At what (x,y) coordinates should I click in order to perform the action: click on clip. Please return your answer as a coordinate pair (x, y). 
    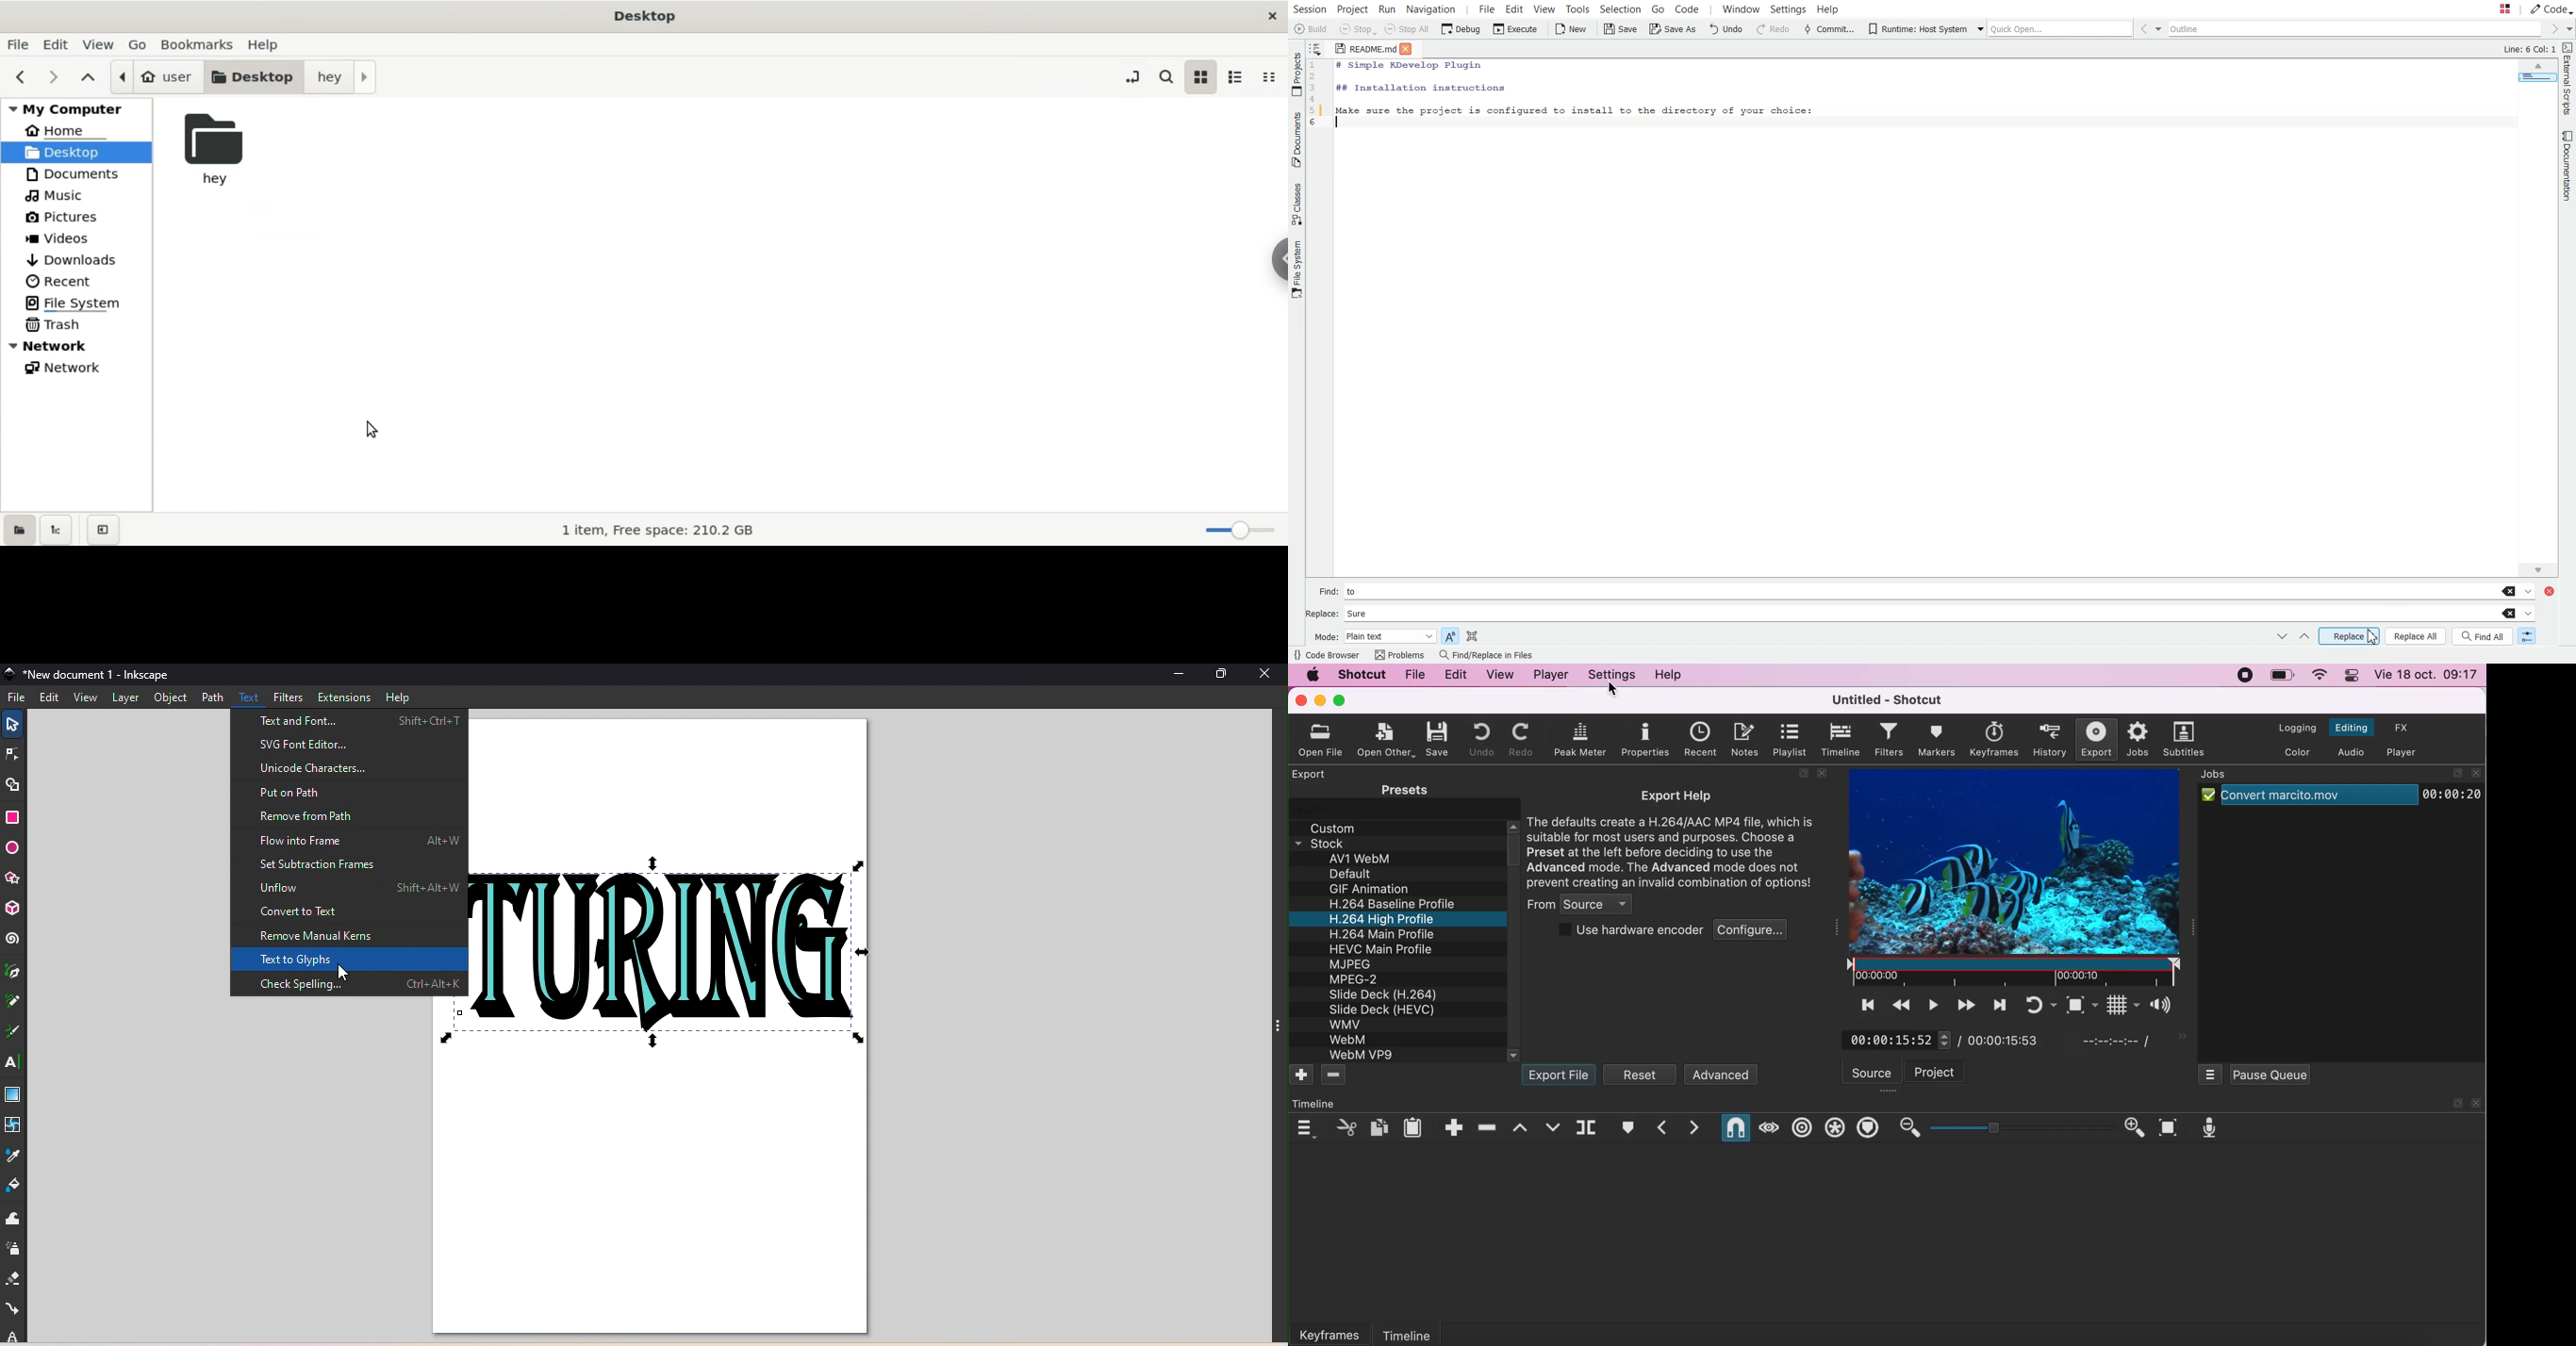
    Looking at the image, I should click on (2017, 877).